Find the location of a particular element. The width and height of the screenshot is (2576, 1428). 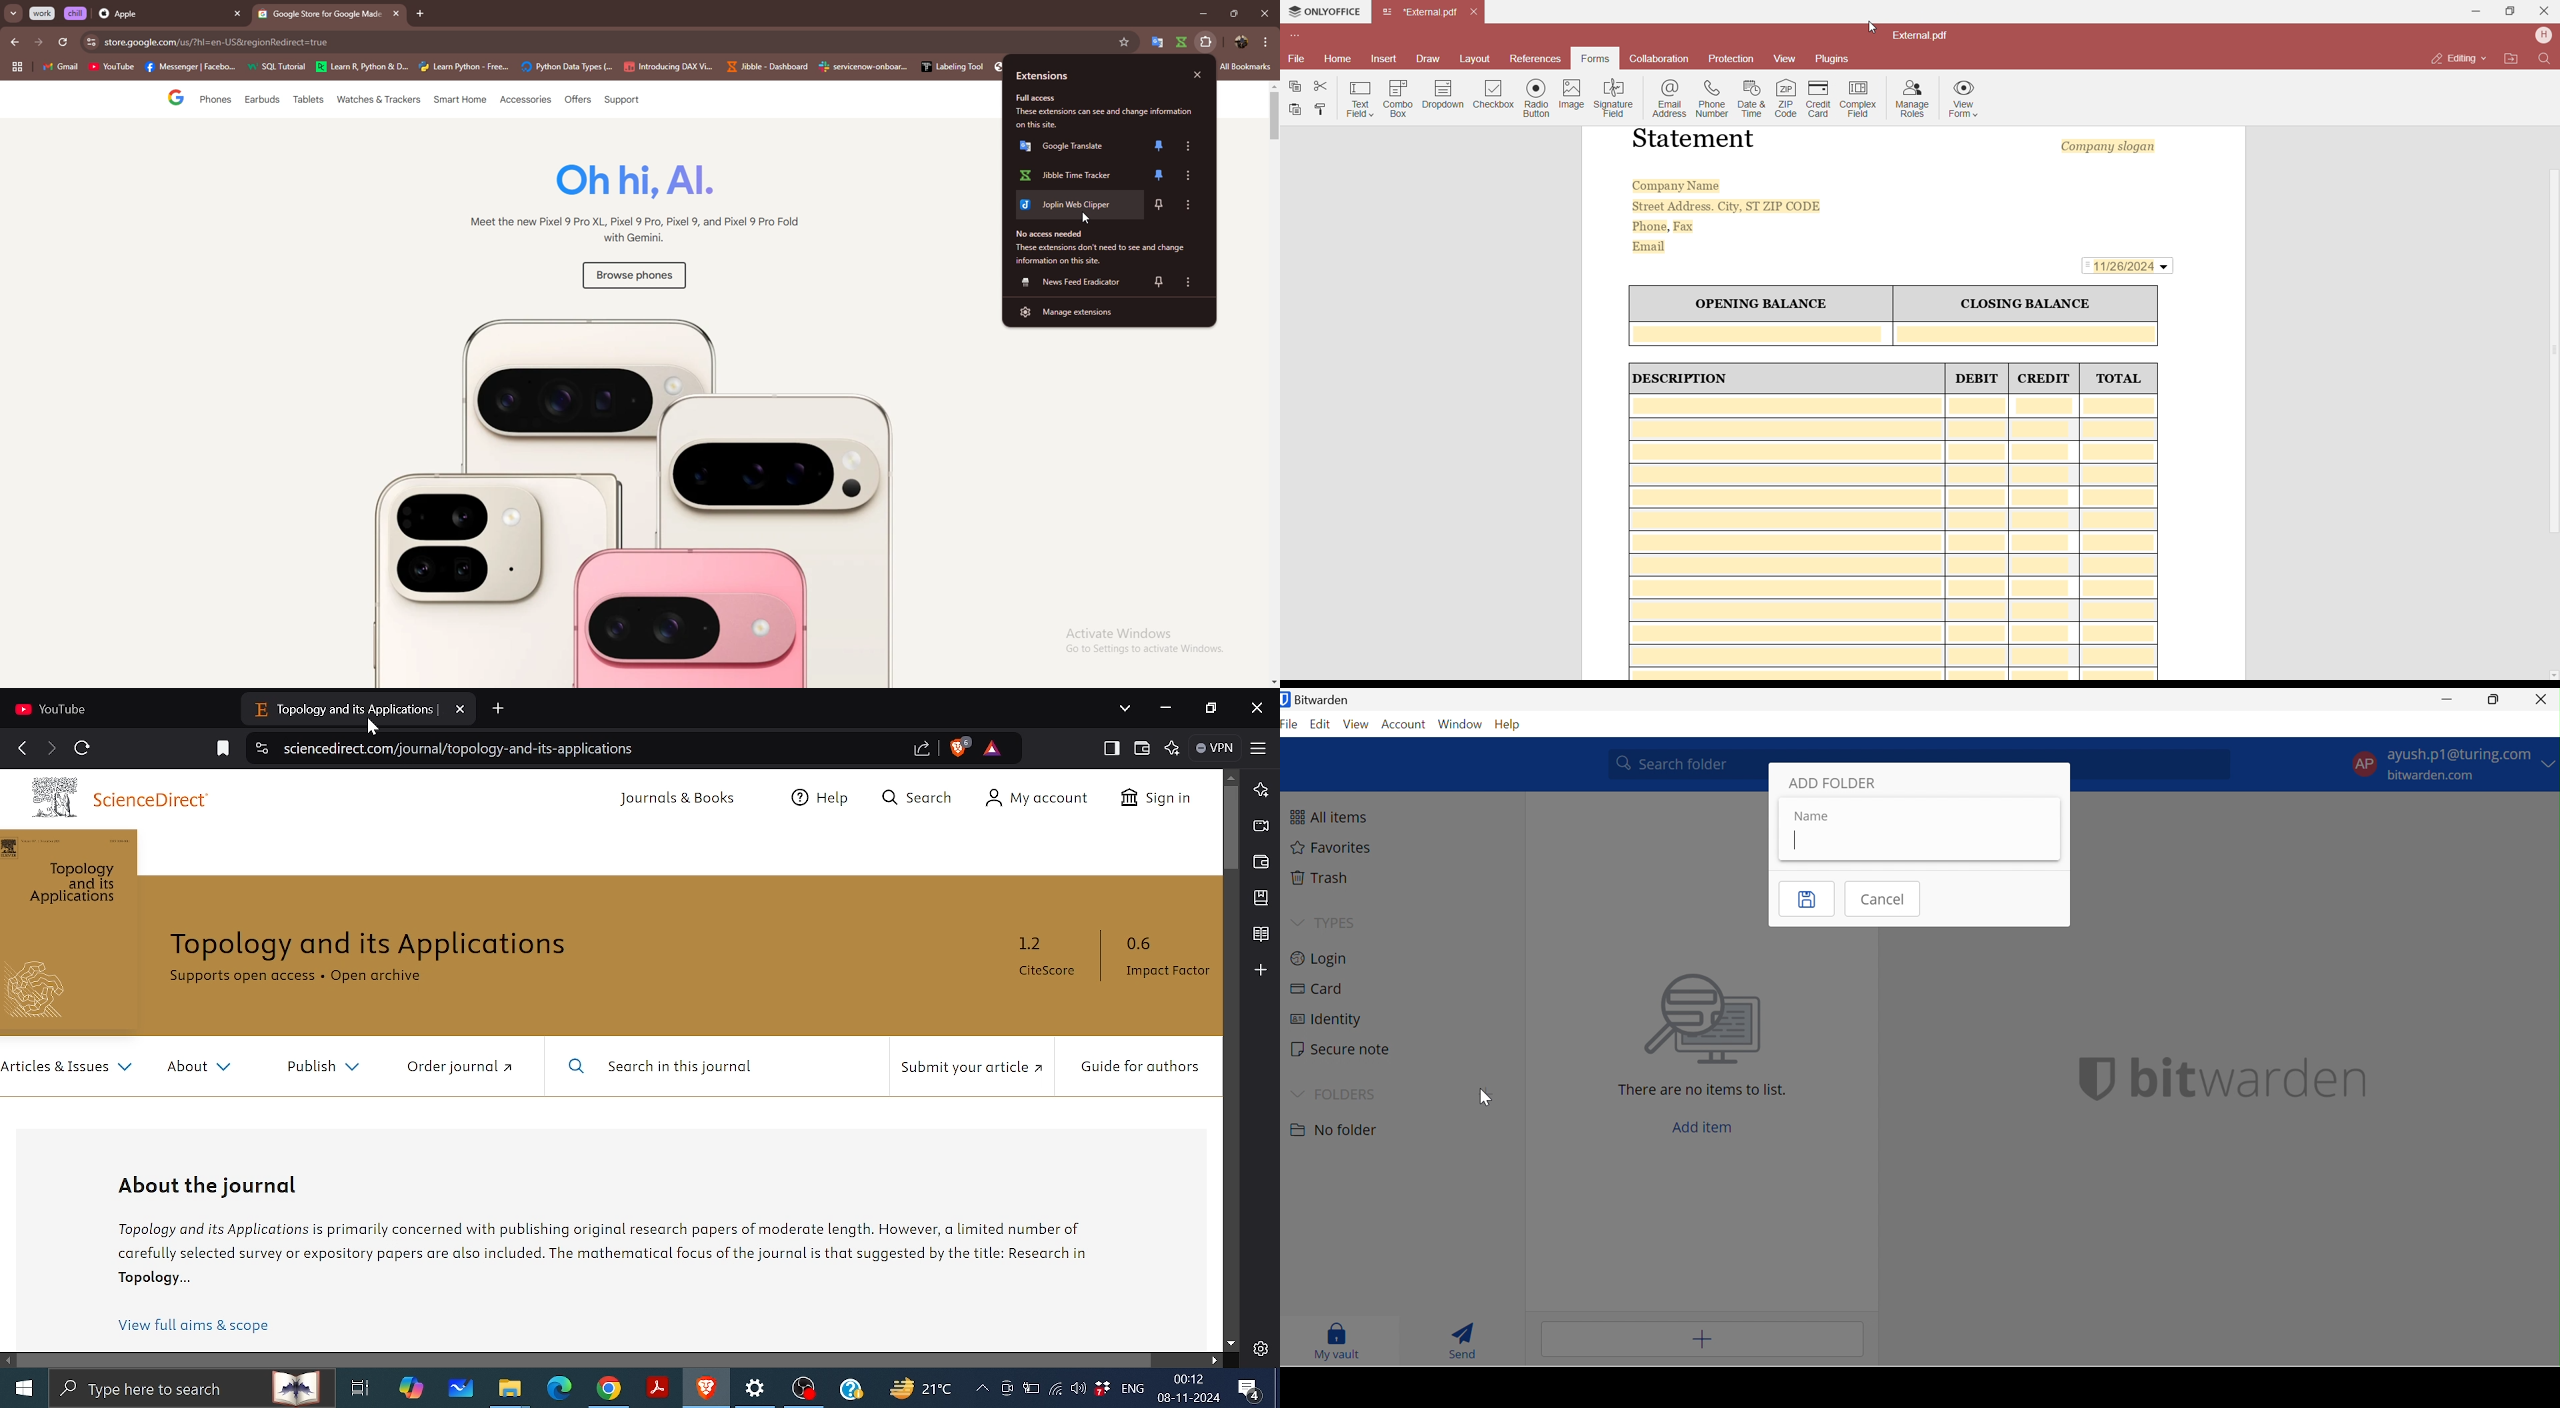

Card is located at coordinates (1322, 989).